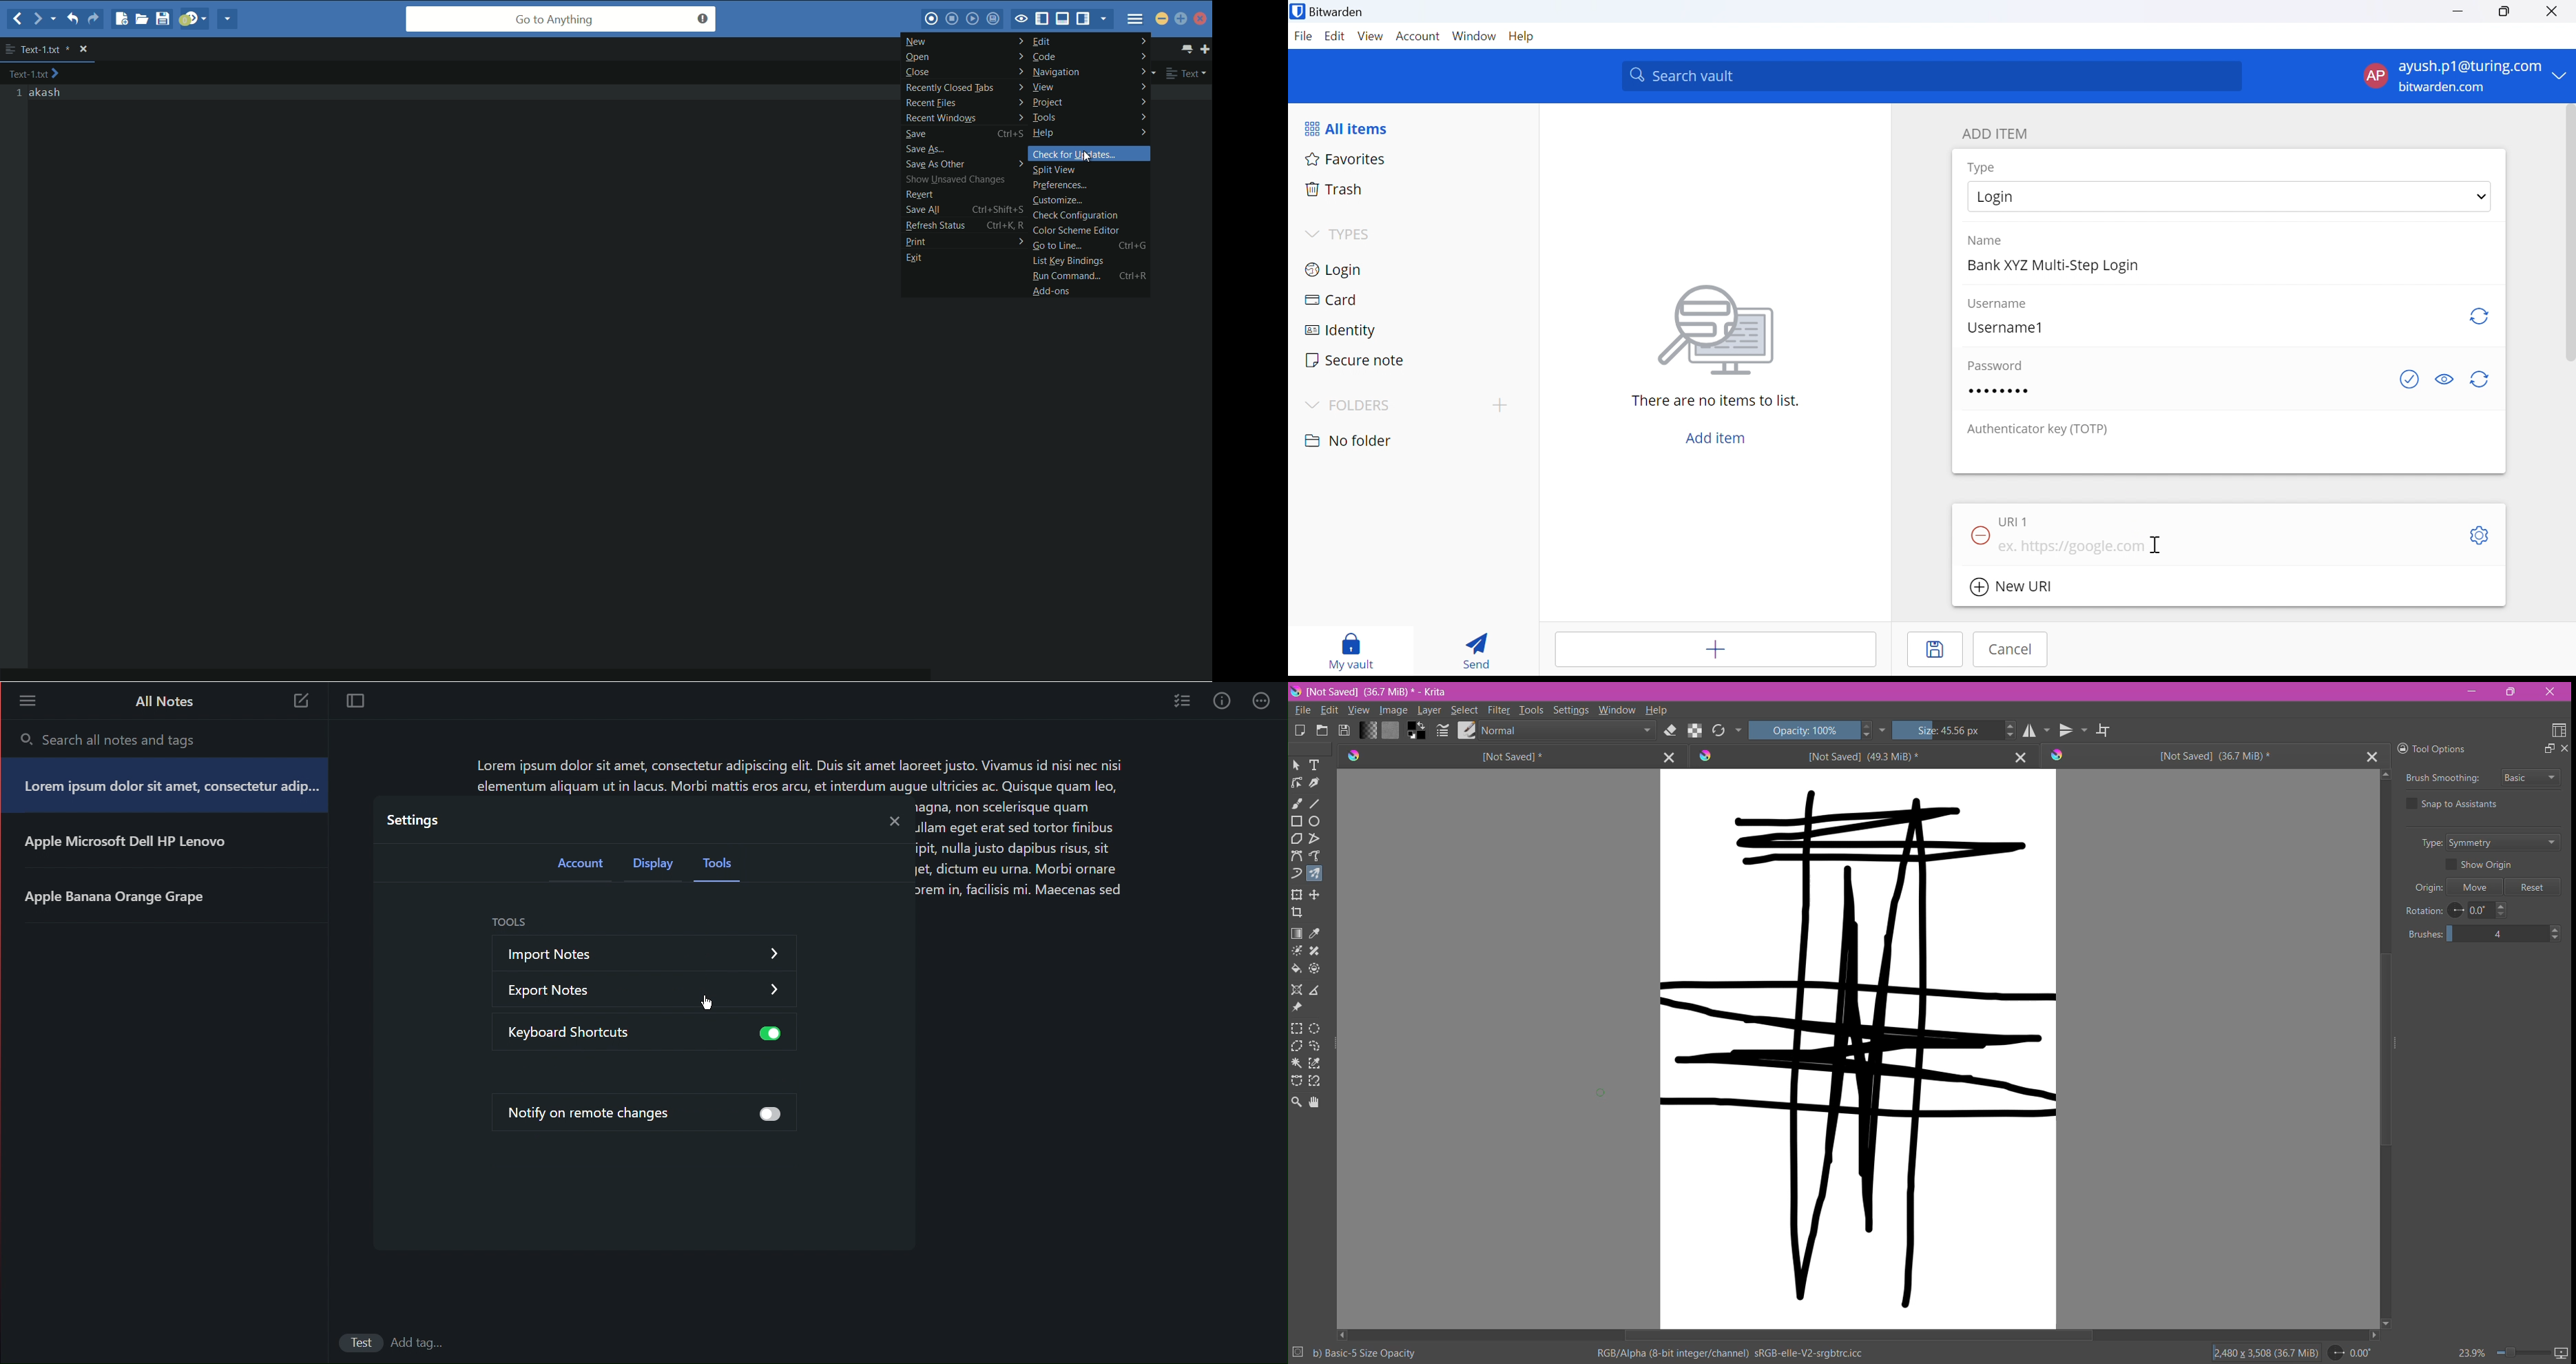 Image resolution: width=2576 pixels, height=1372 pixels. Describe the element at coordinates (1315, 1103) in the screenshot. I see `Pan Tool` at that location.